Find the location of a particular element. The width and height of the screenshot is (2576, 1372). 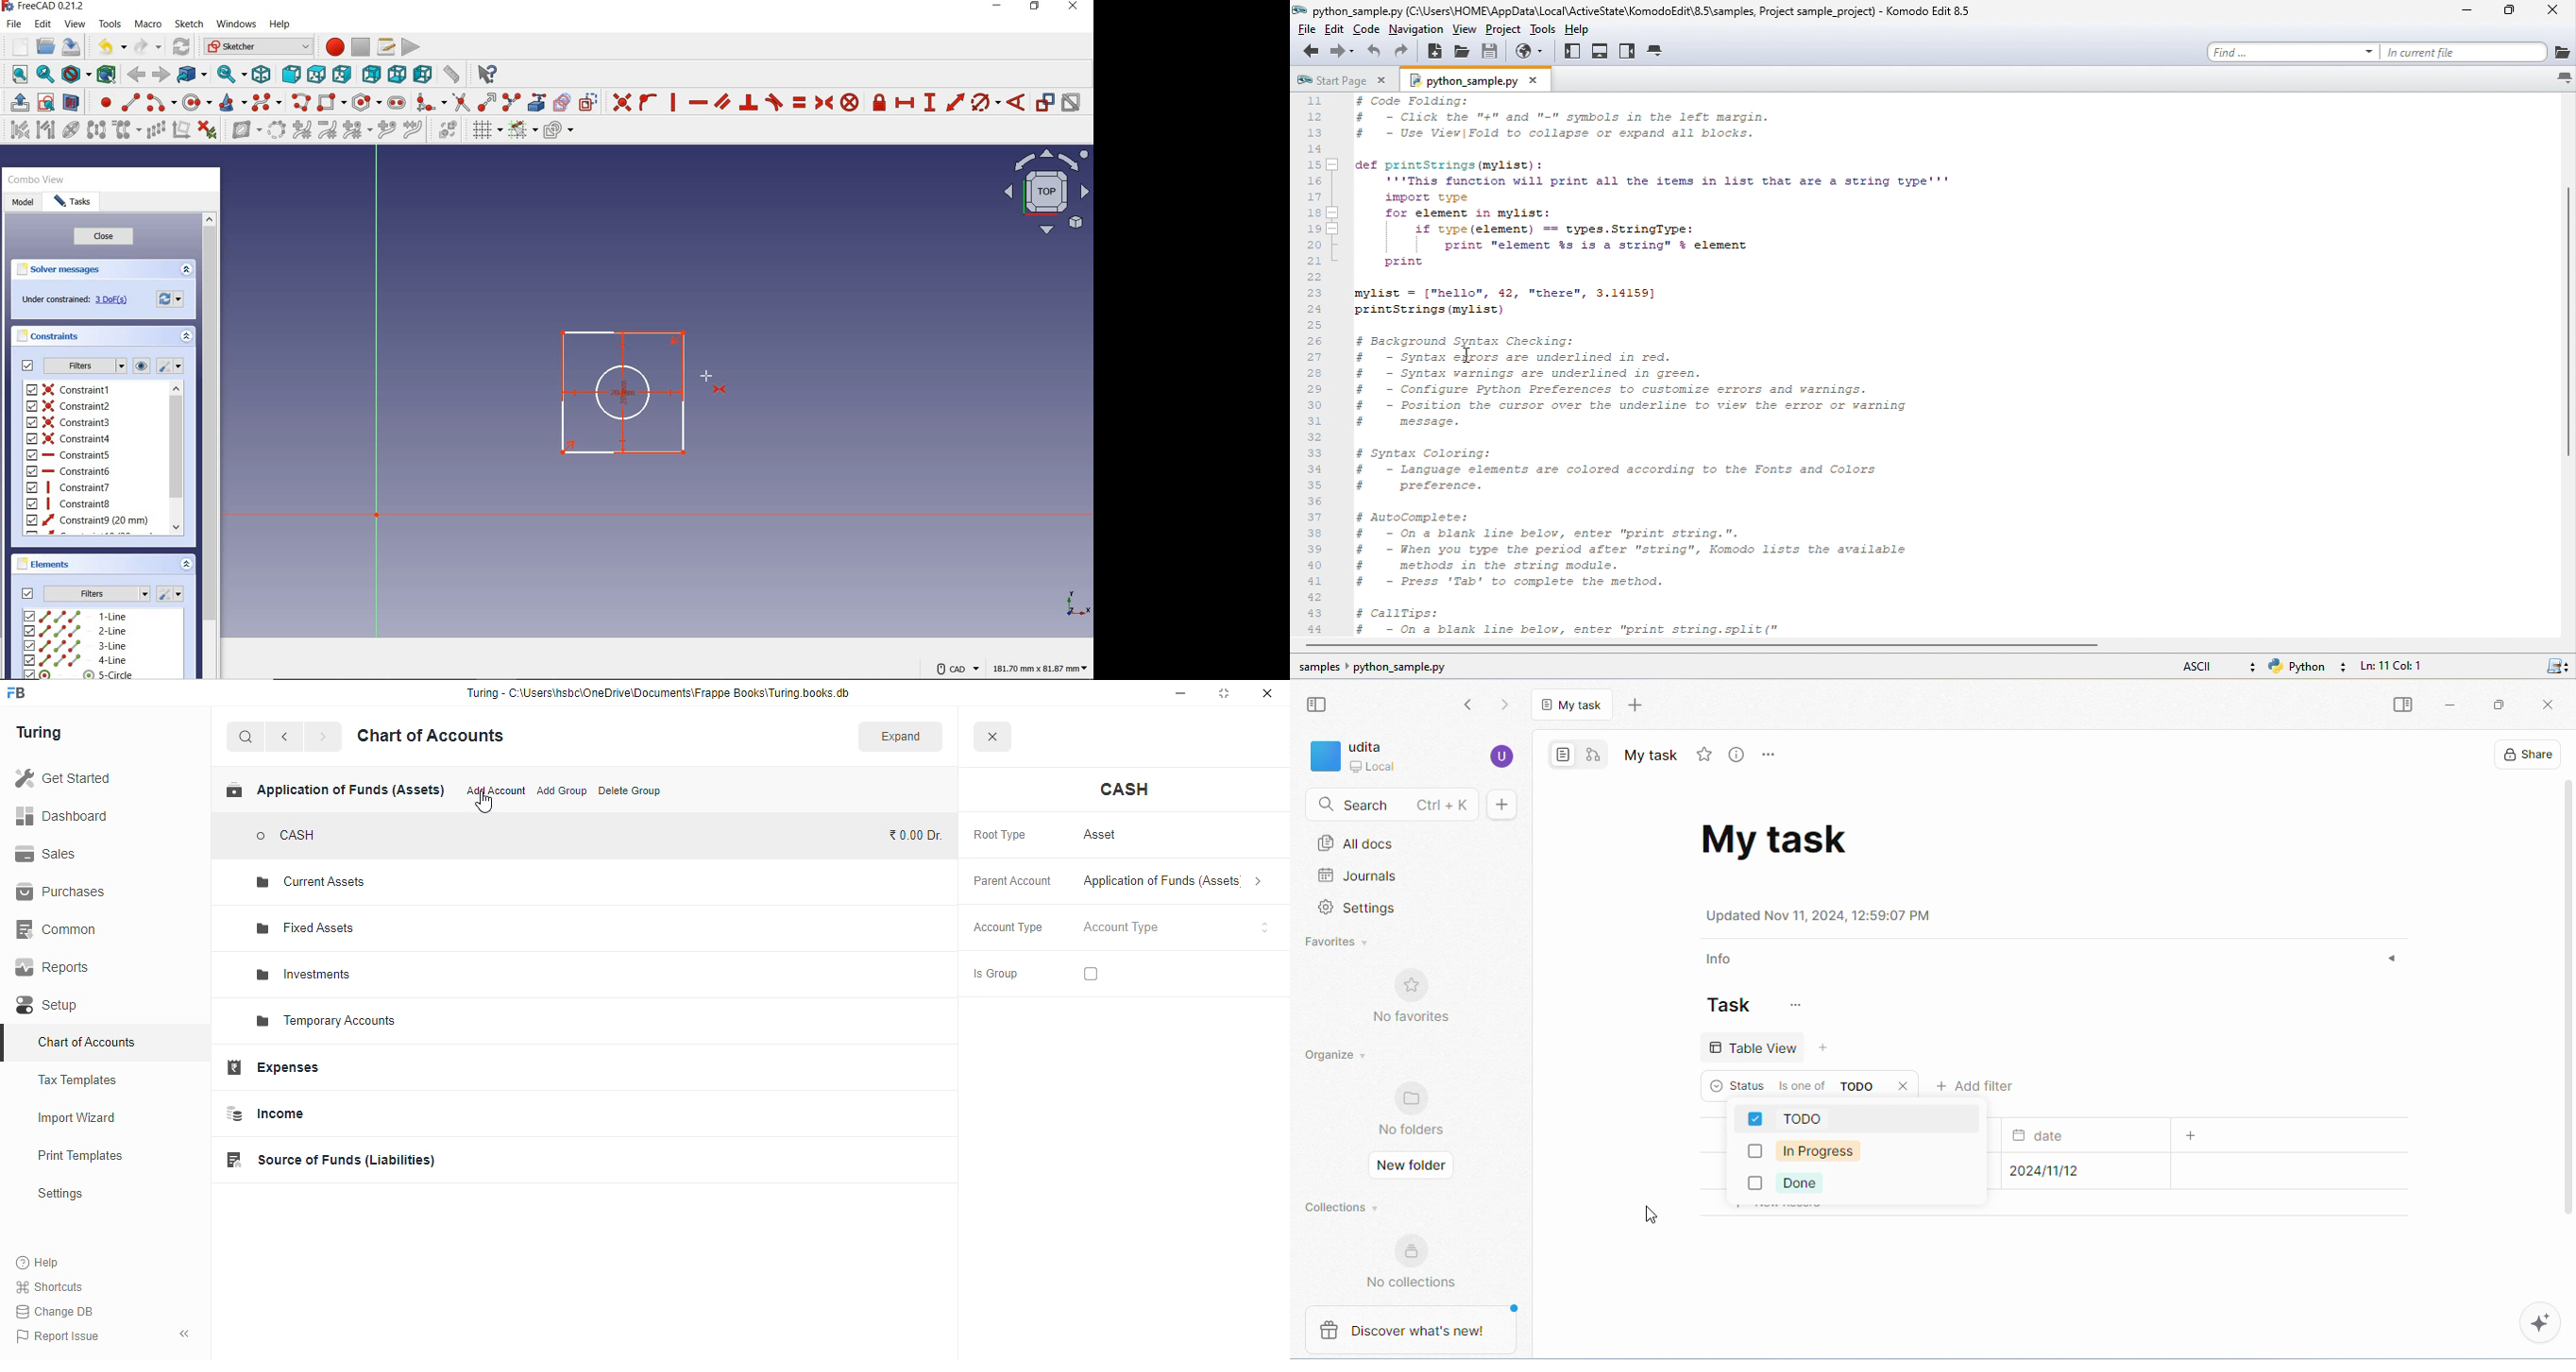

constraint symmetrical tool is located at coordinates (725, 390).